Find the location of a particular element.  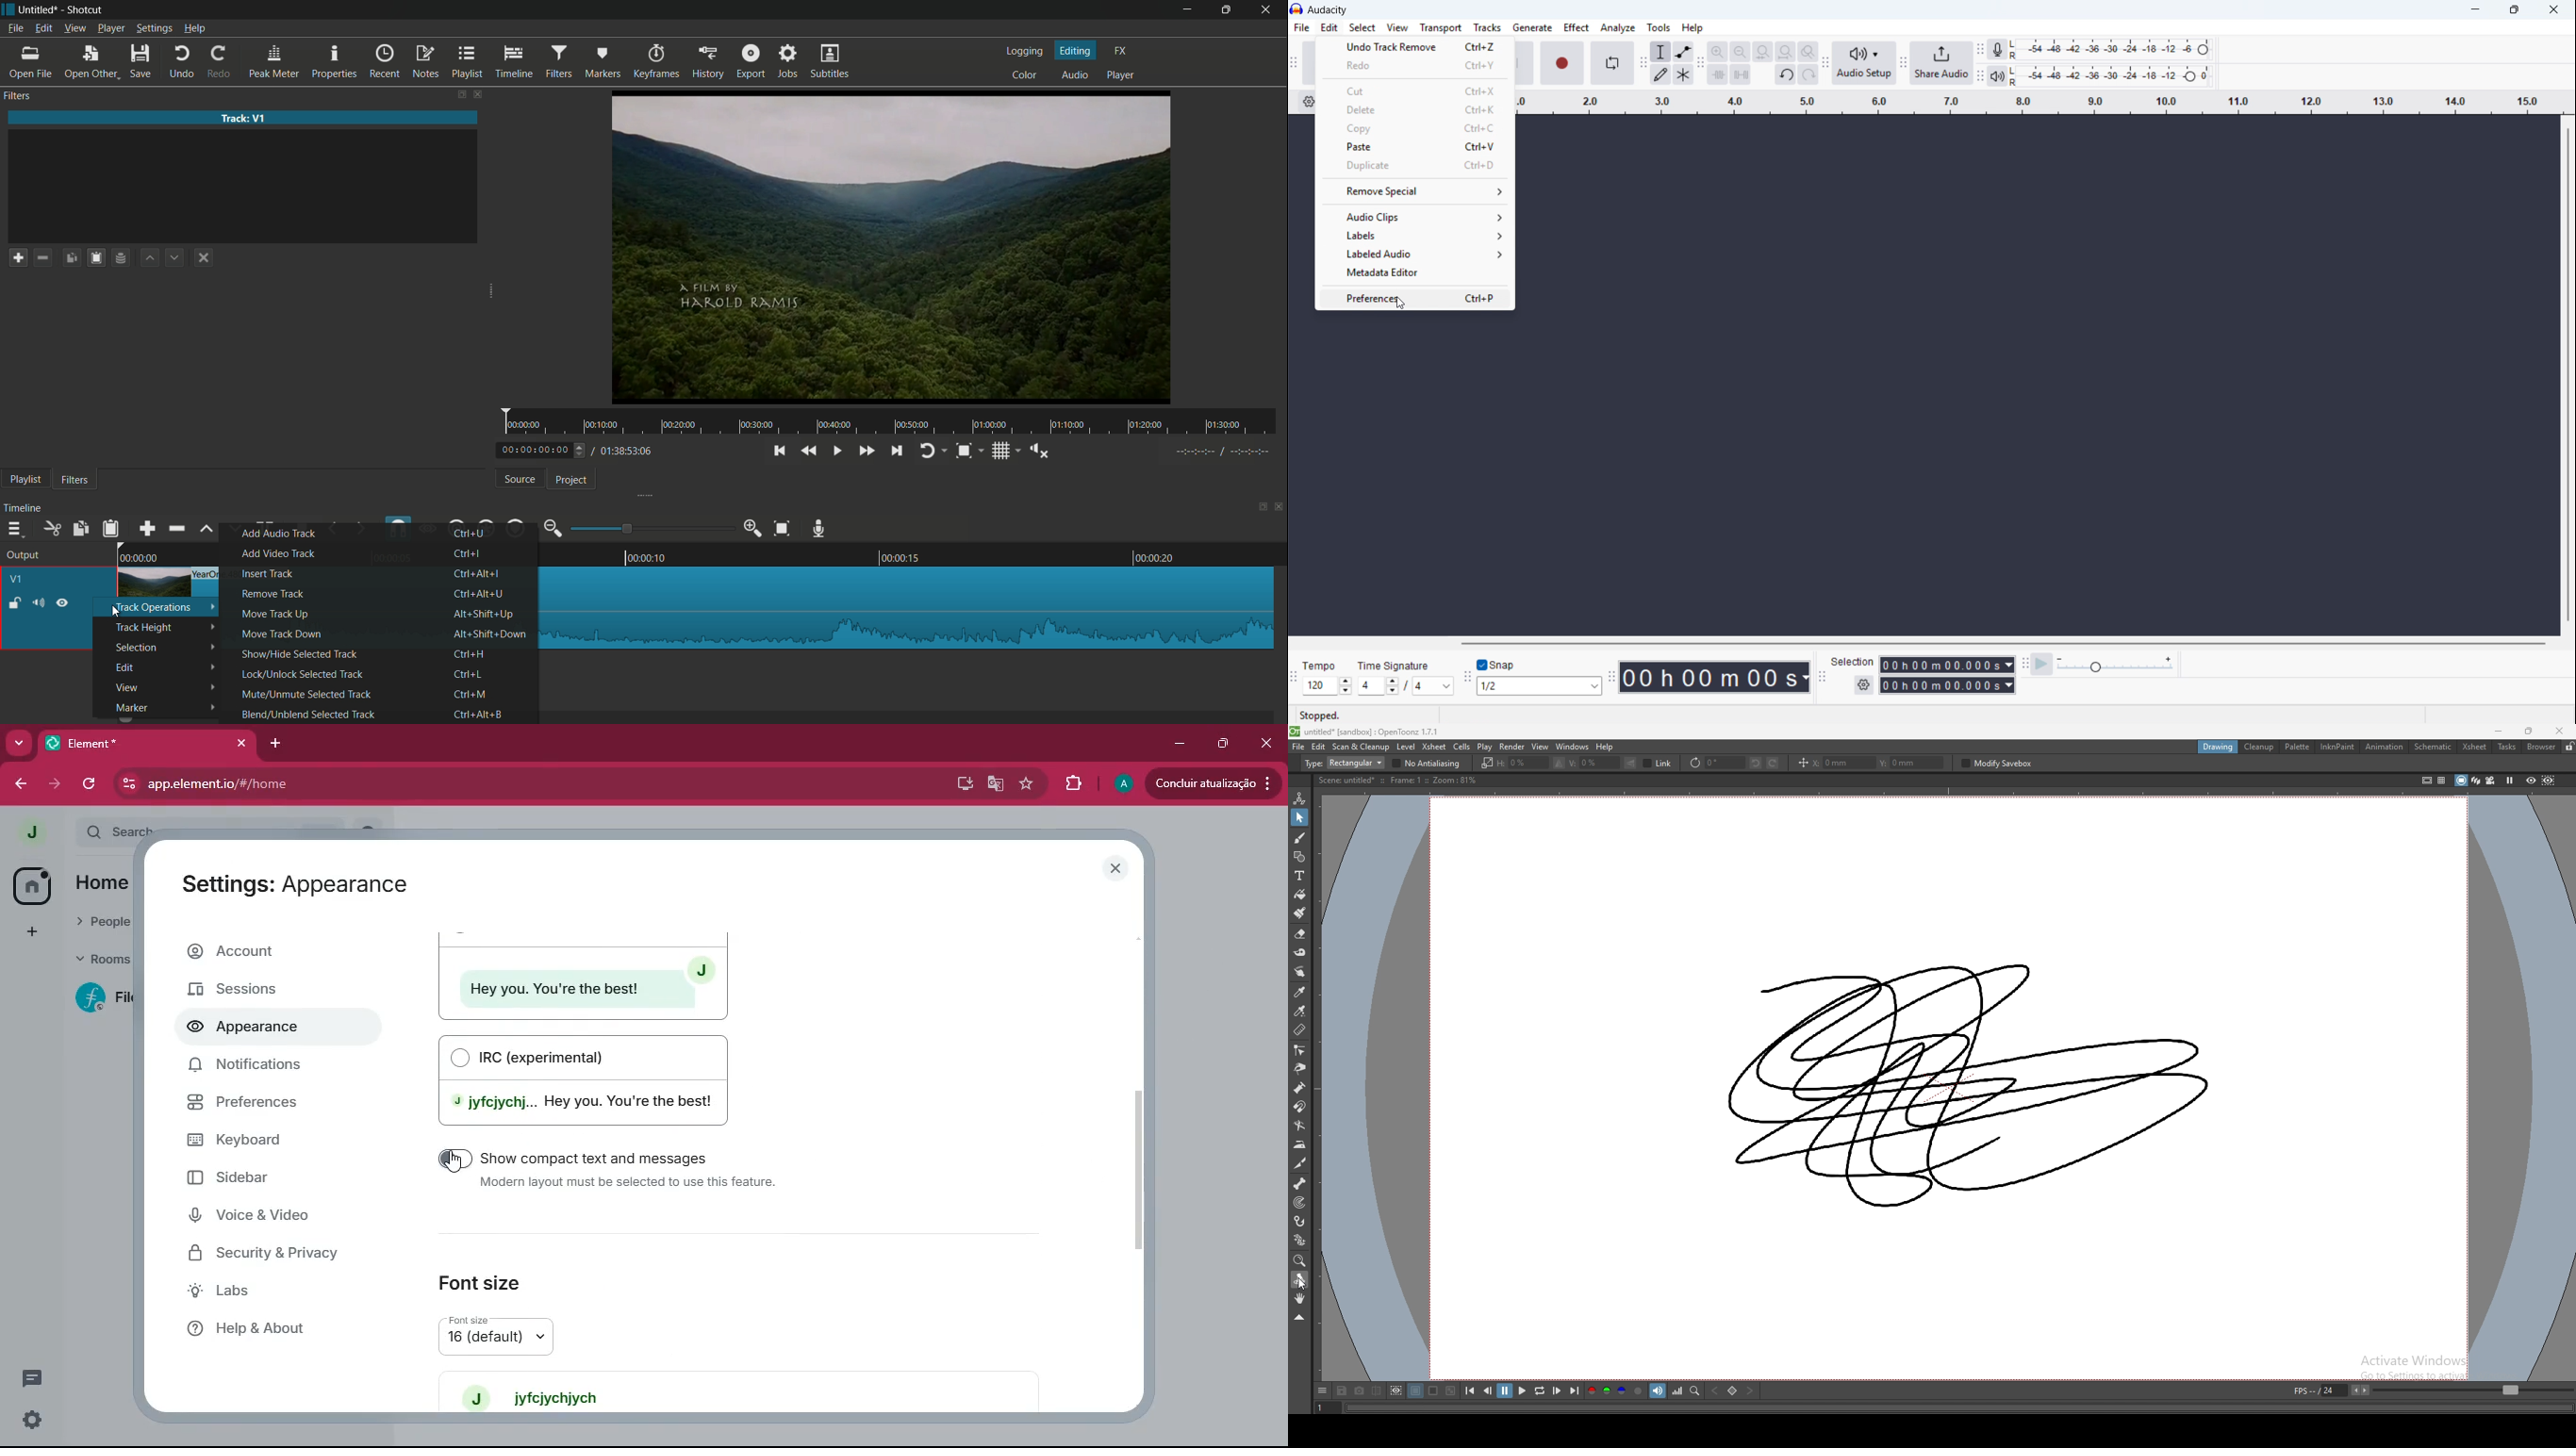

modern is located at coordinates (582, 975).